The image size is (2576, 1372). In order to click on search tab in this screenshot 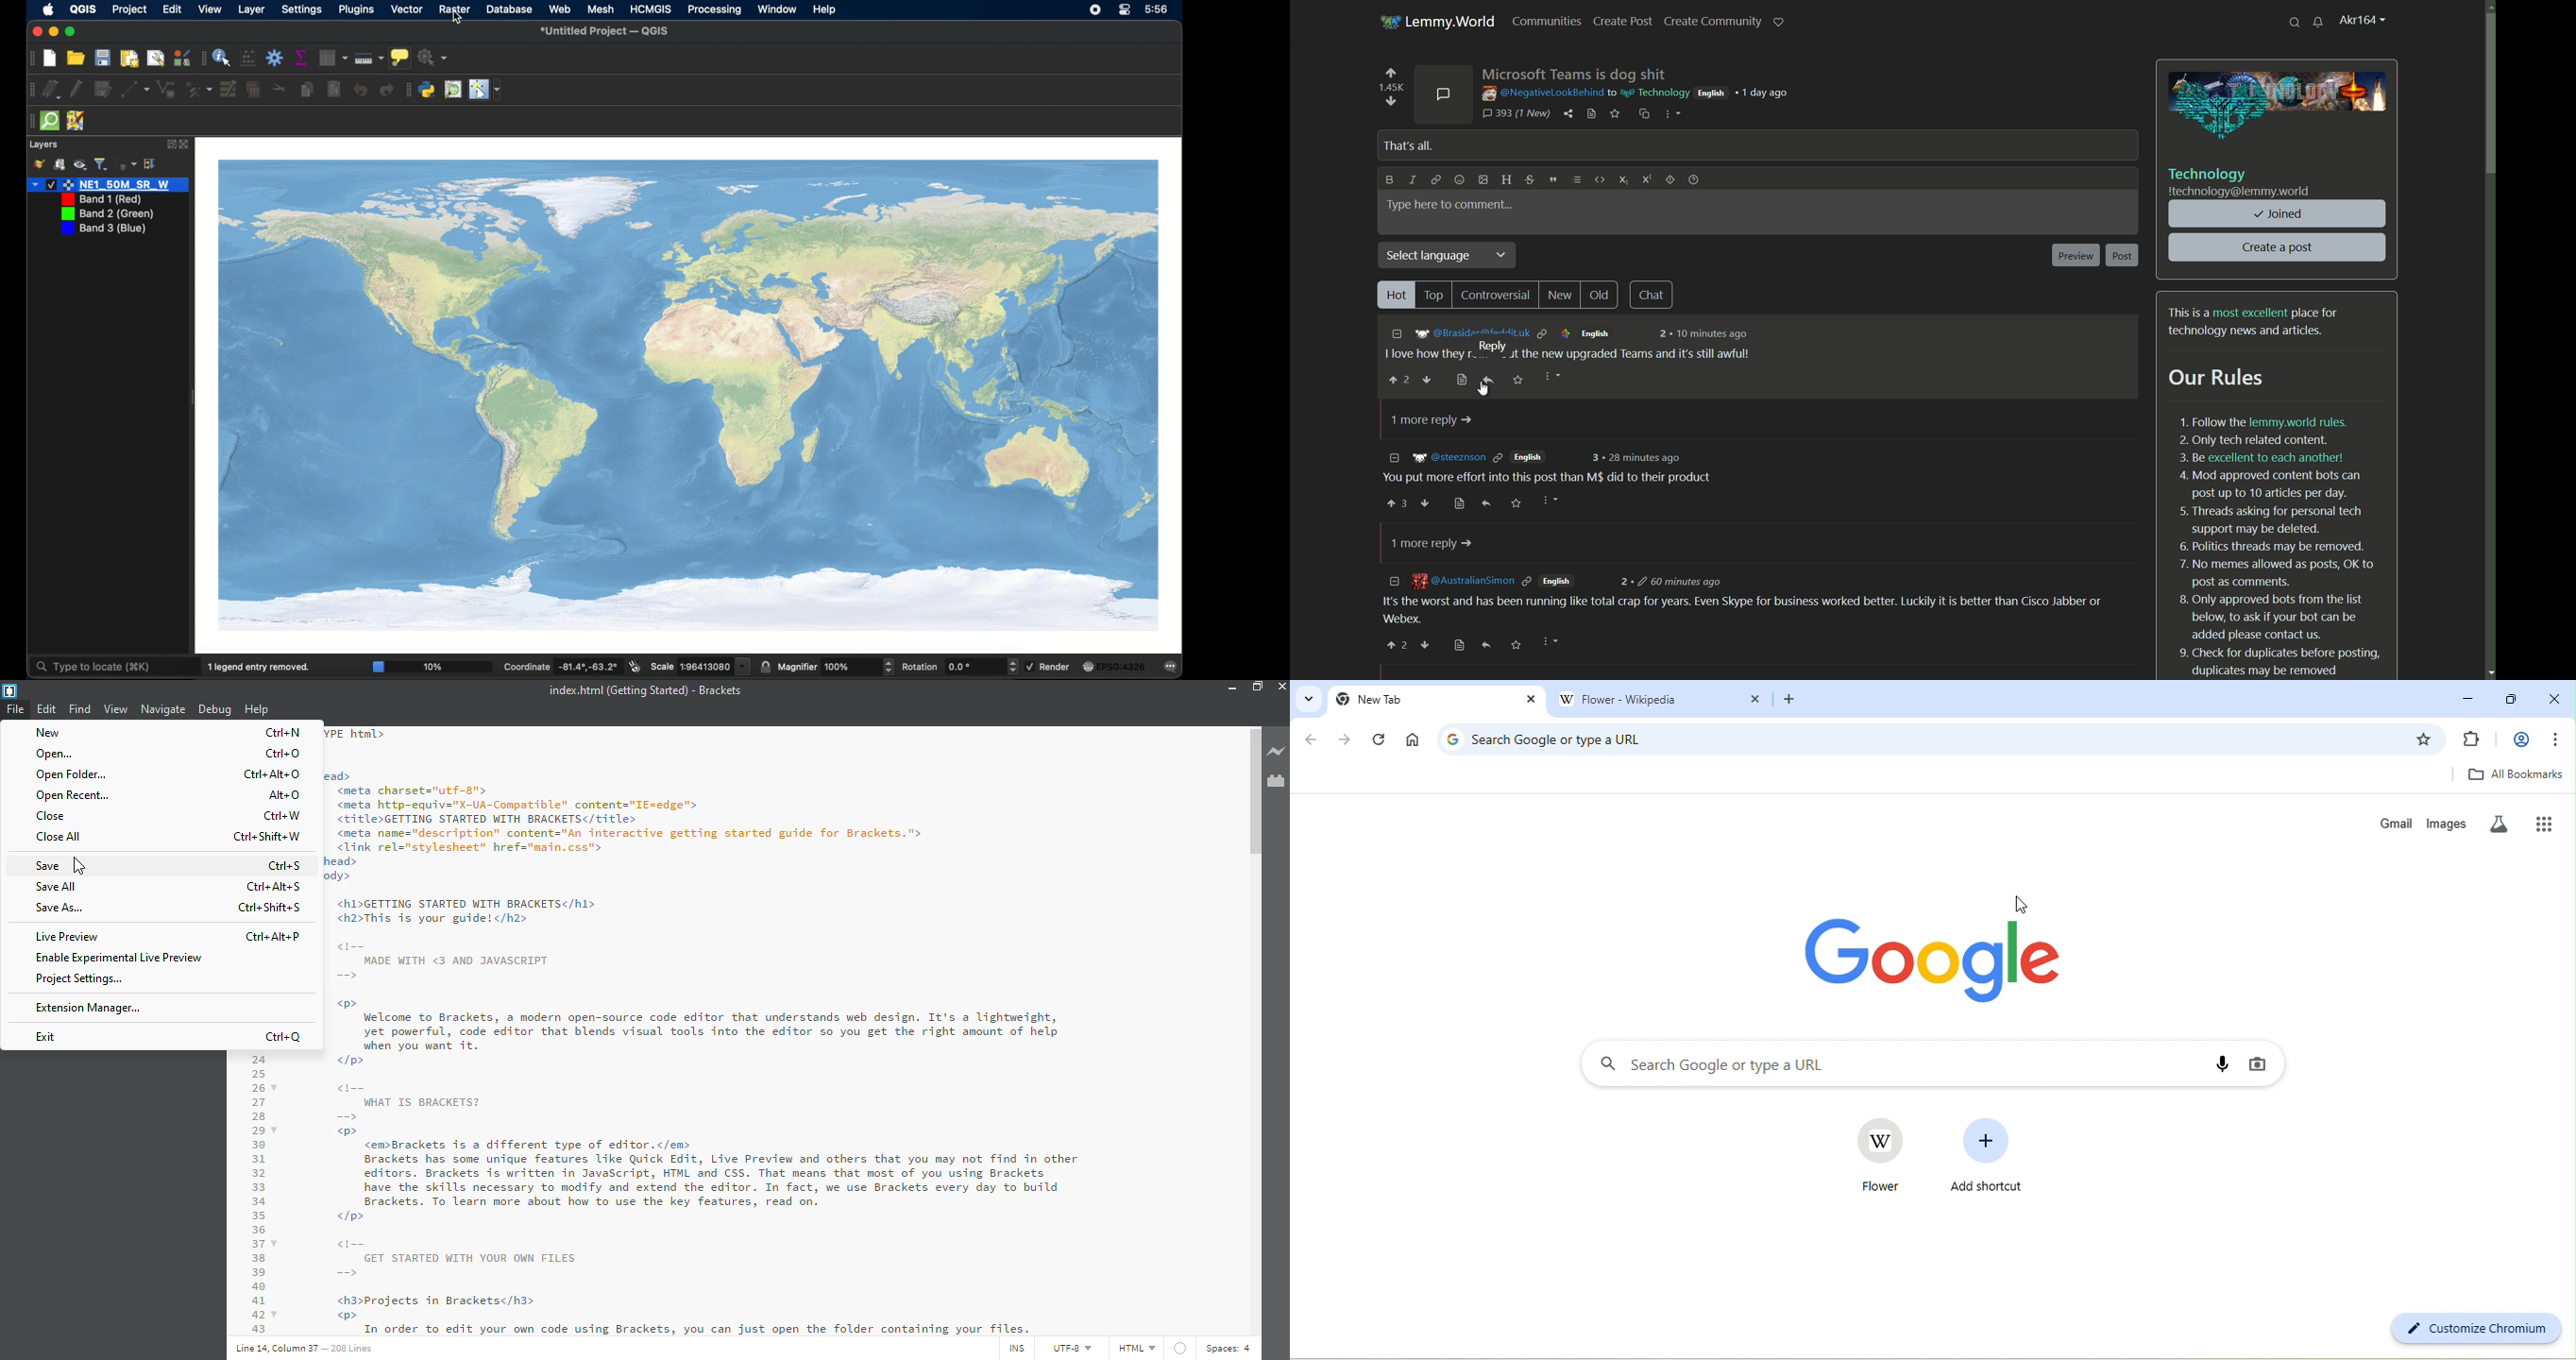, I will do `click(1306, 698)`.